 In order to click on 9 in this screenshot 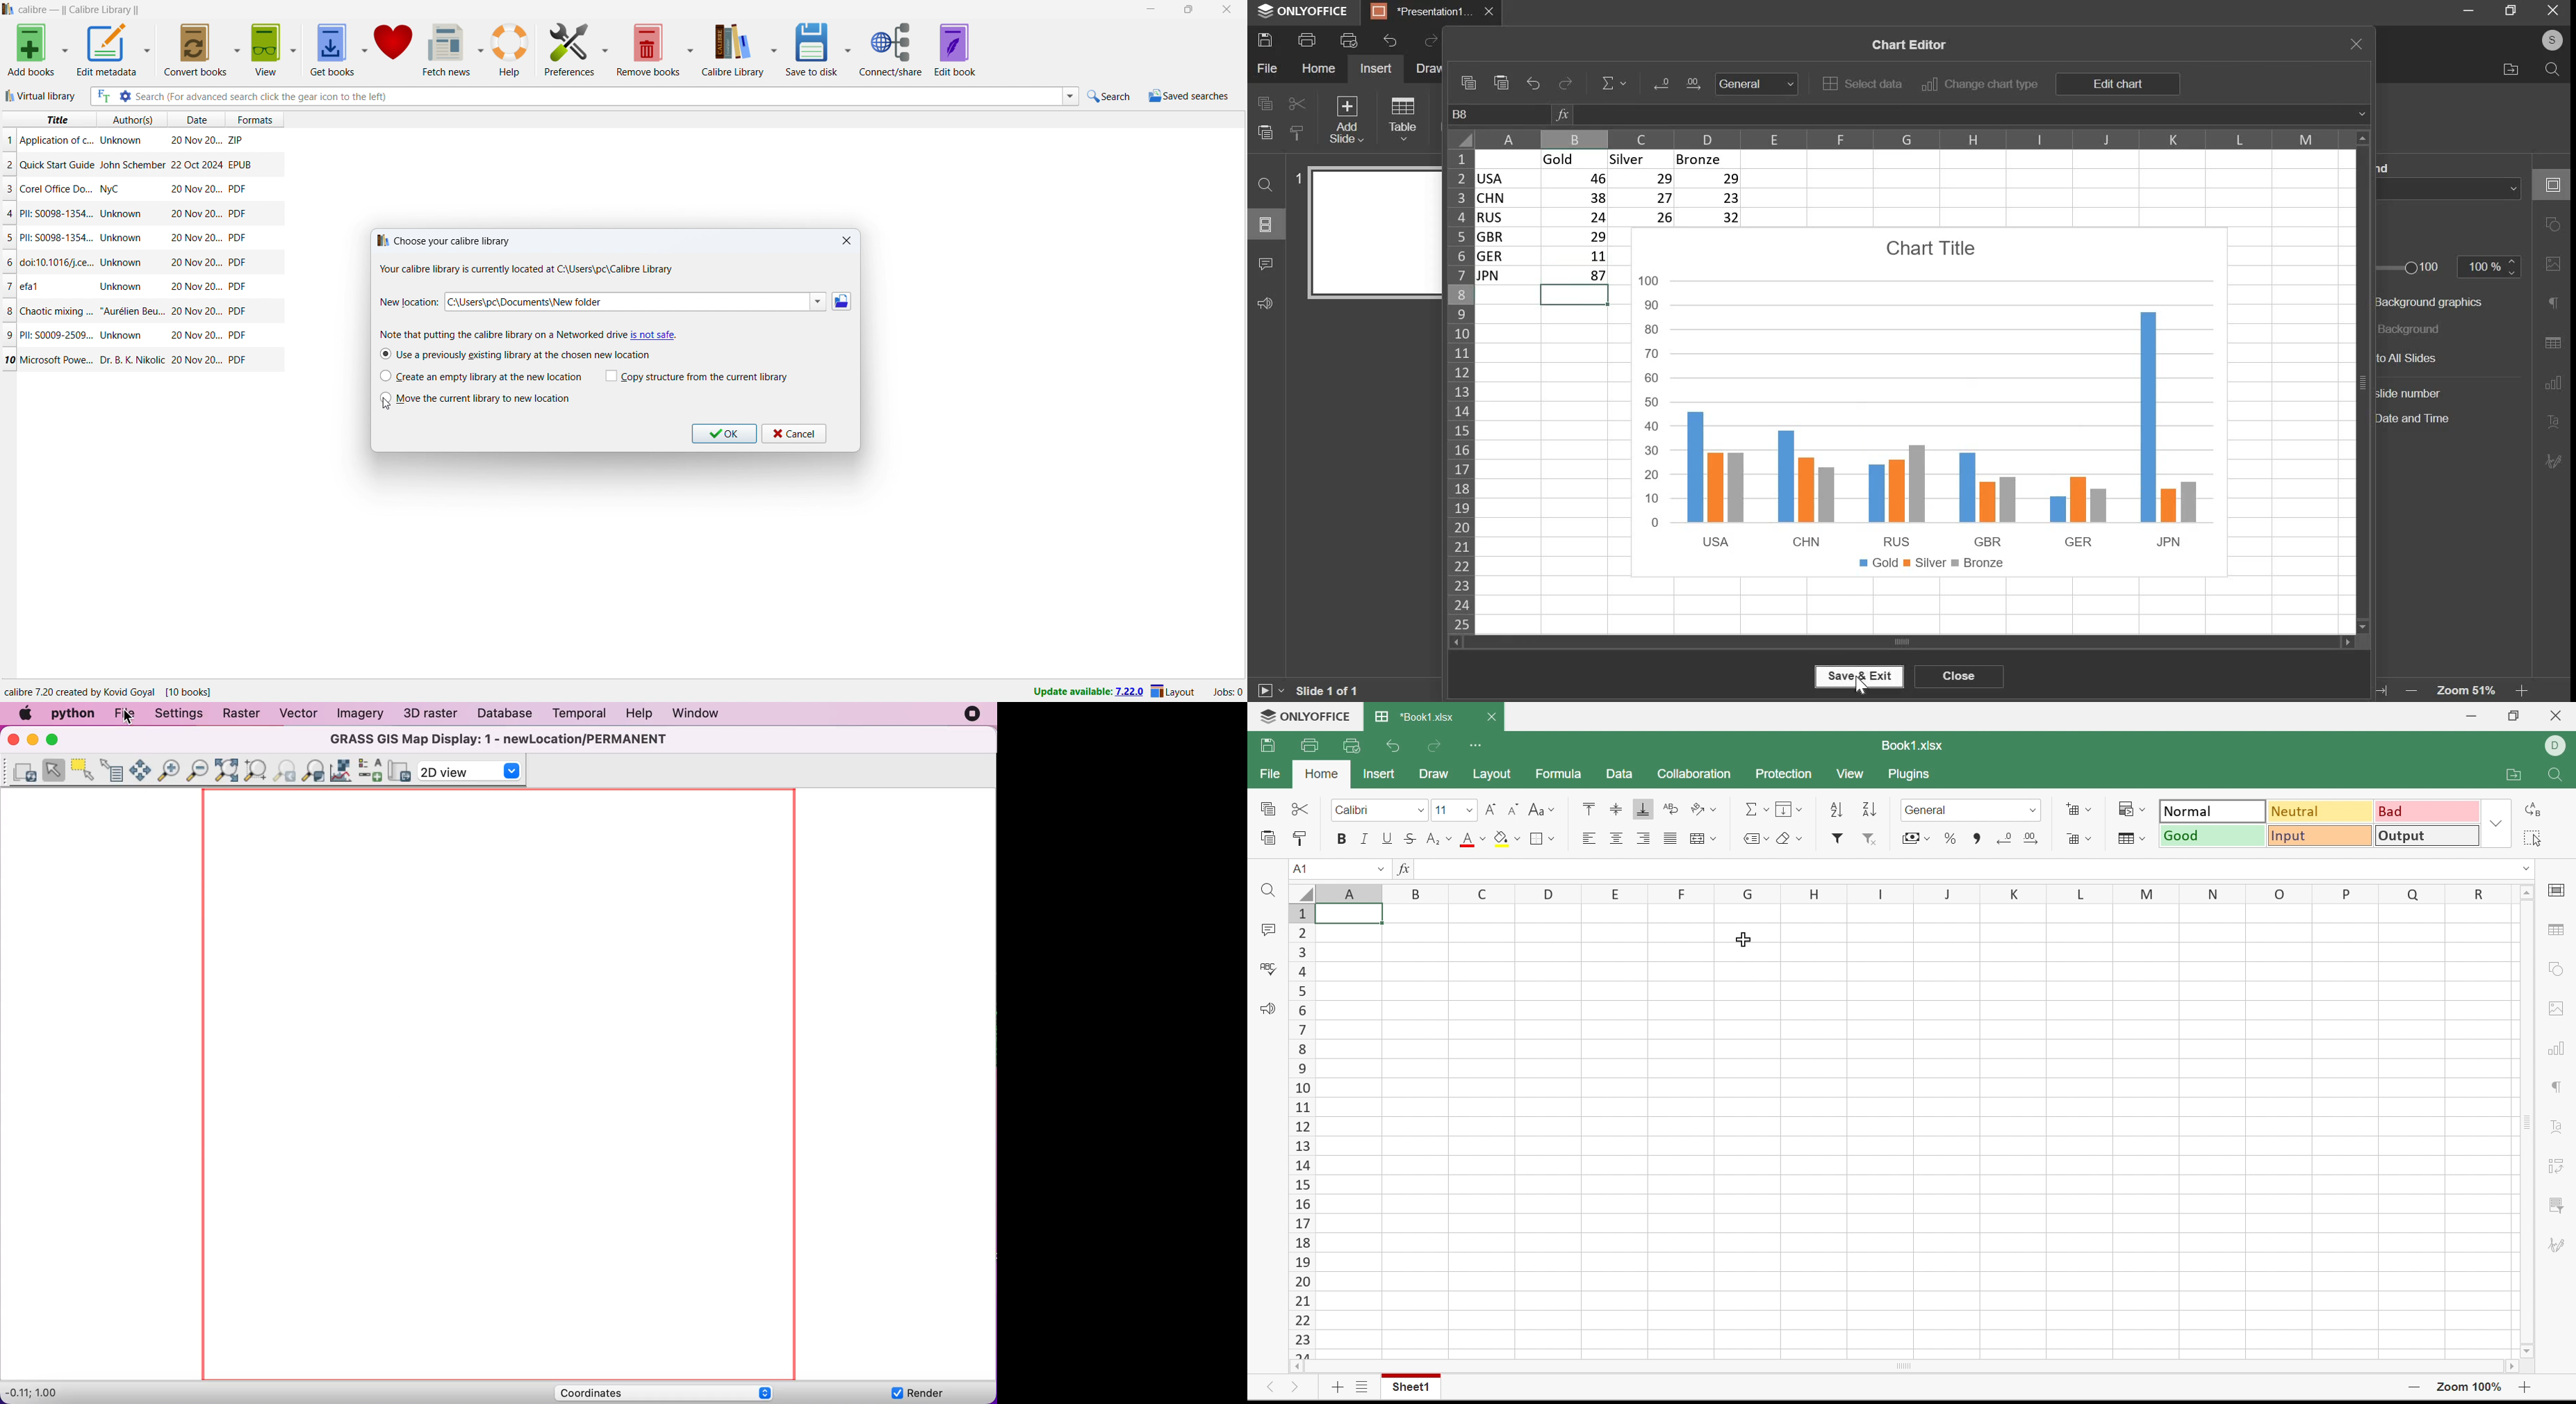, I will do `click(1304, 1070)`.